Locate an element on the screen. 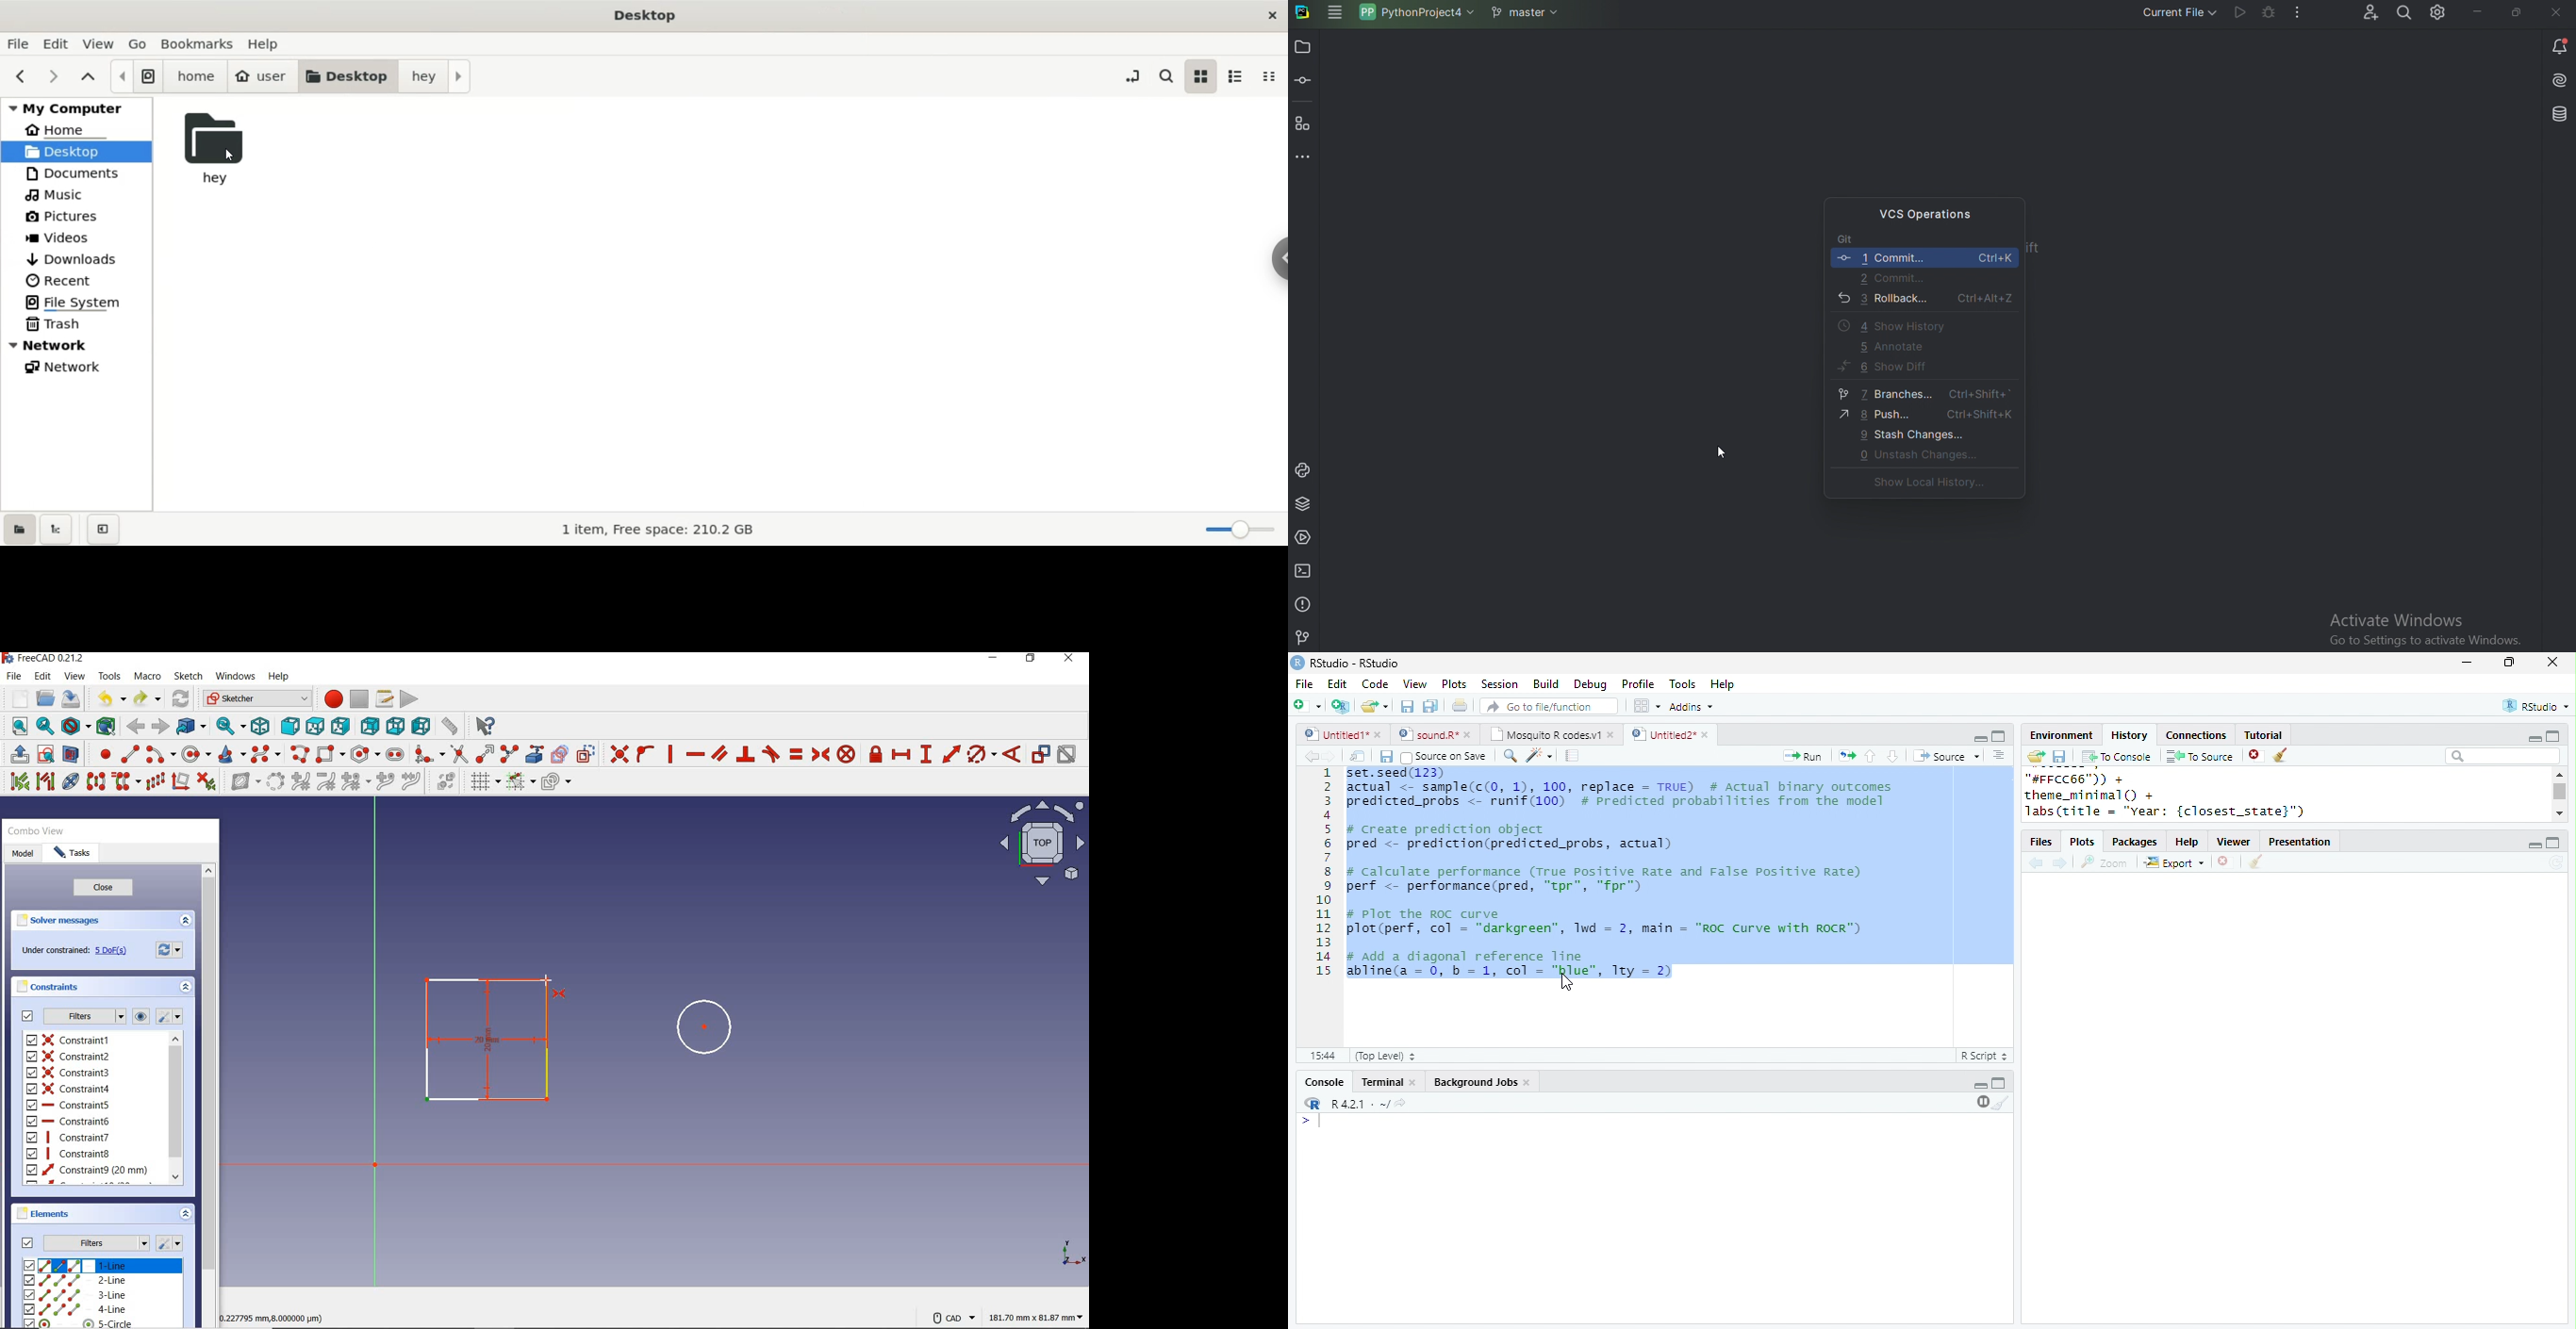 The height and width of the screenshot is (1344, 2576). > is located at coordinates (1313, 1121).